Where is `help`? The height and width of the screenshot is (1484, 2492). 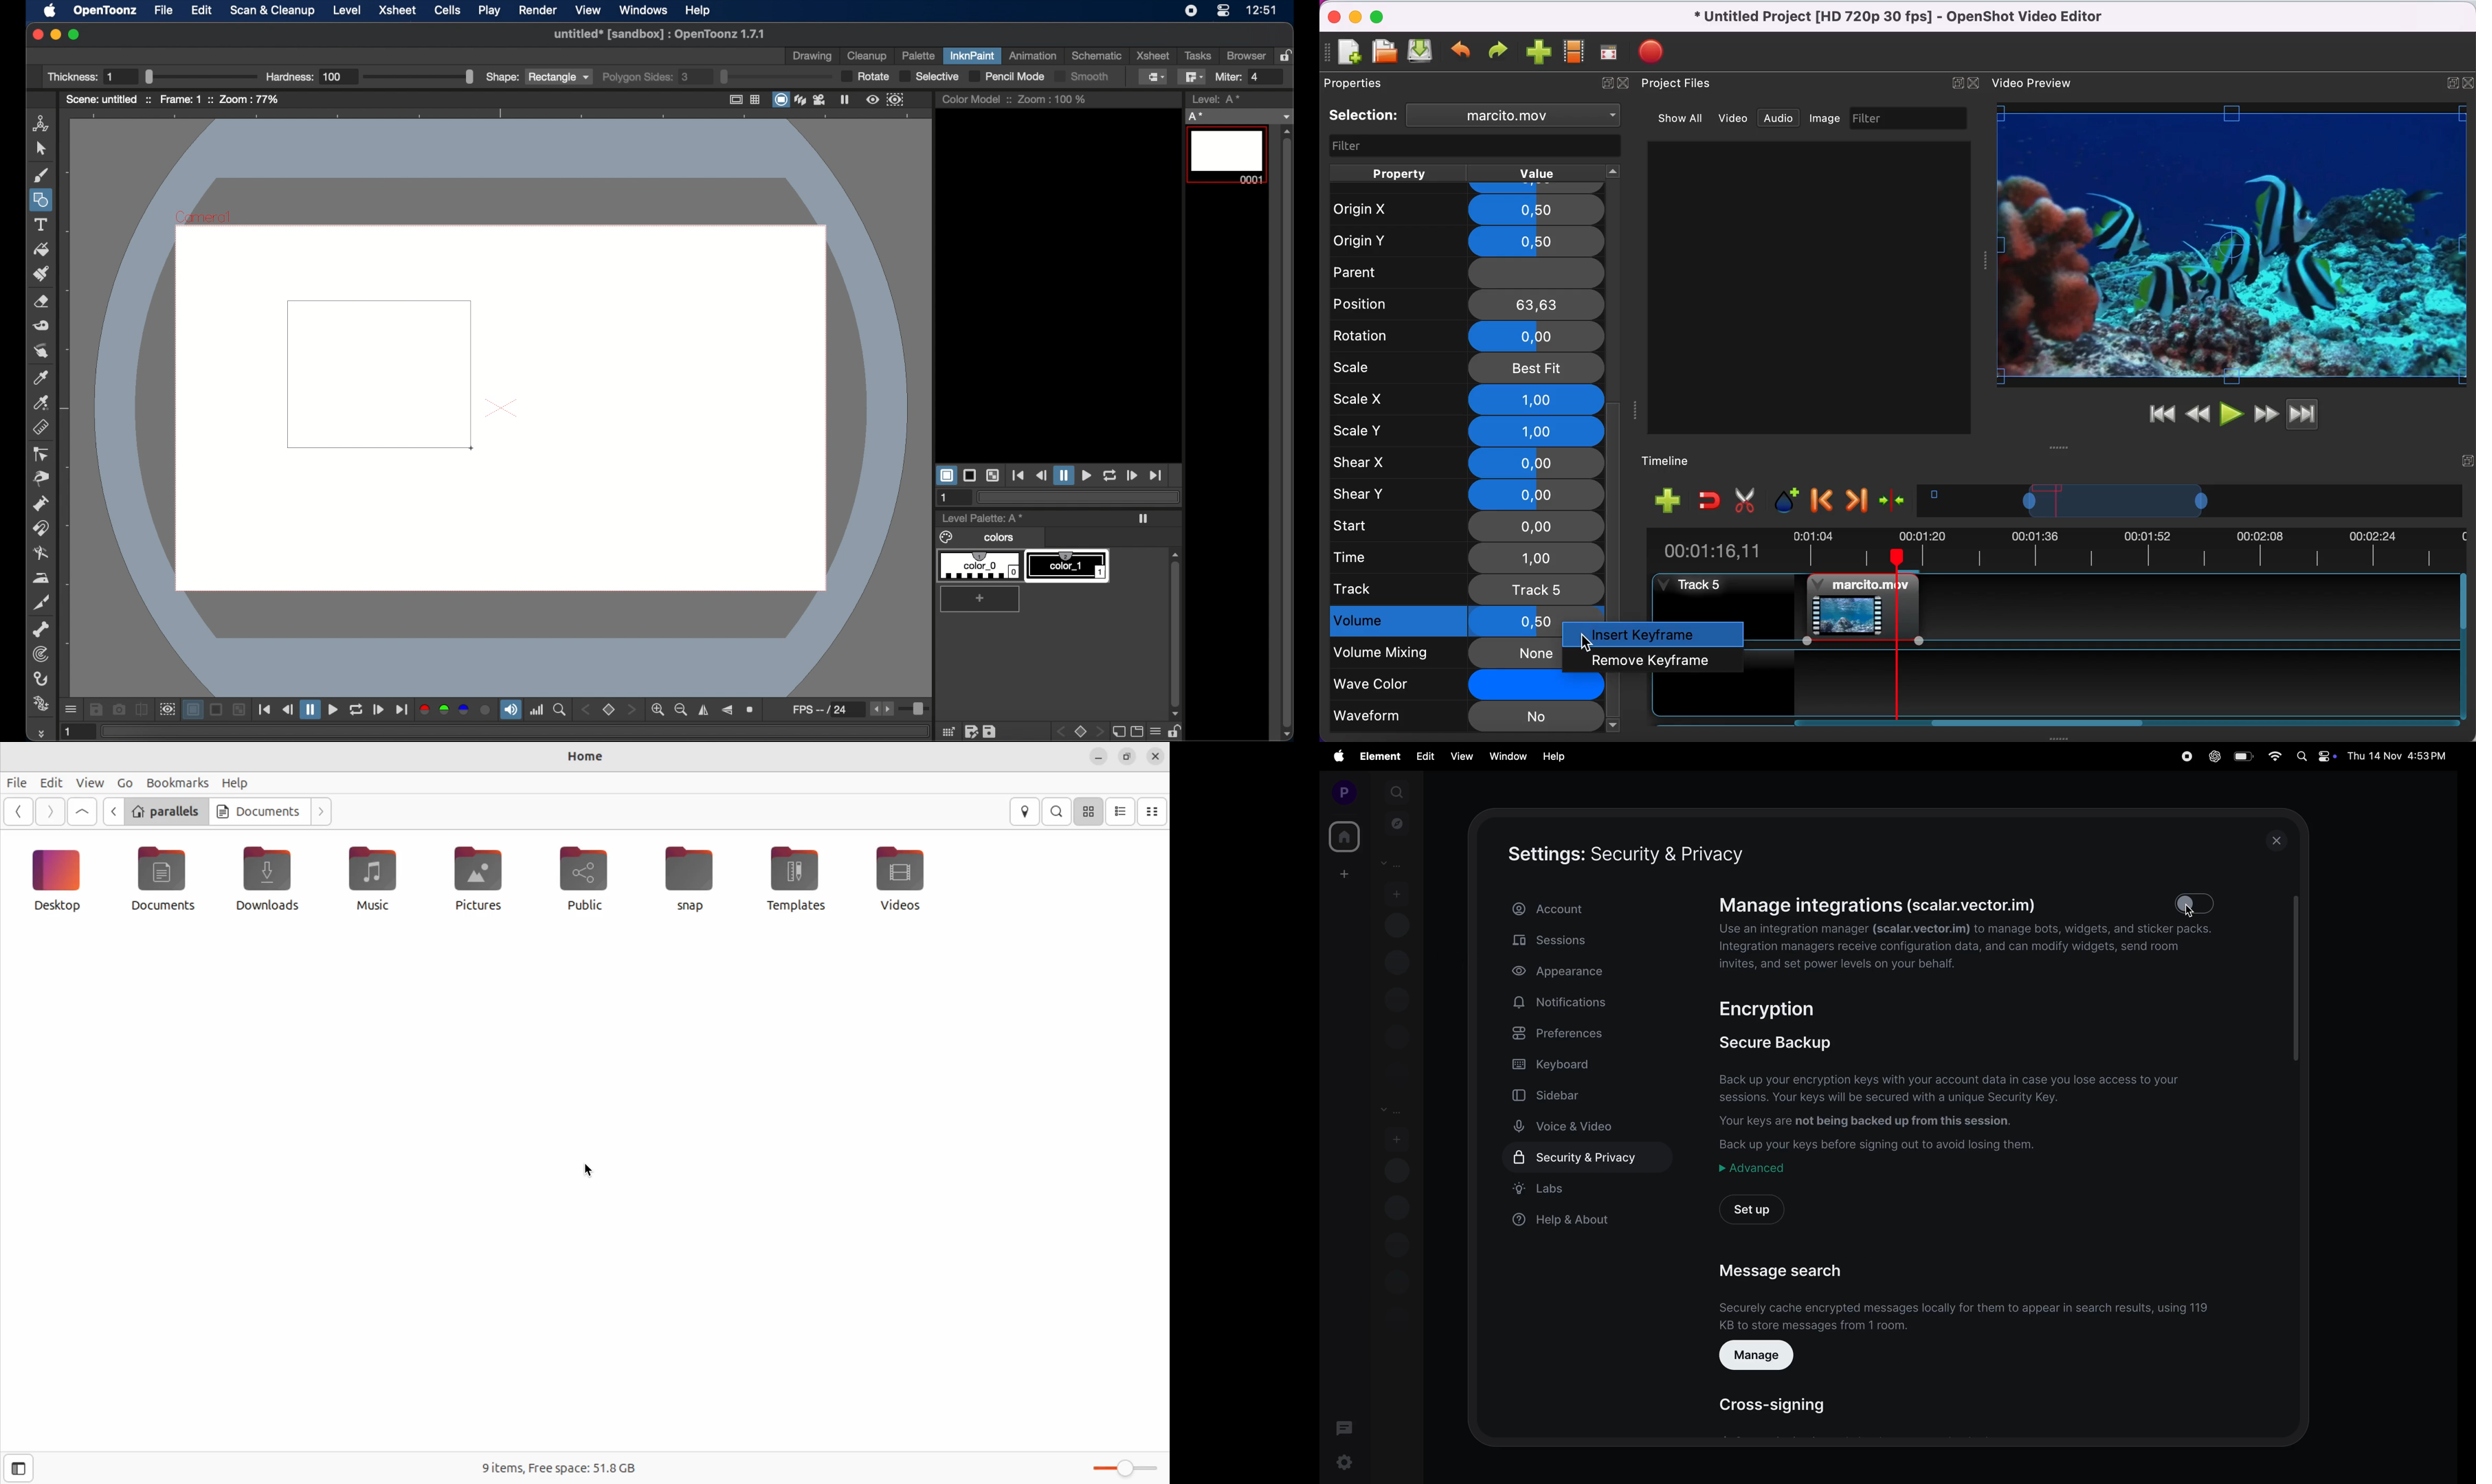 help is located at coordinates (238, 784).